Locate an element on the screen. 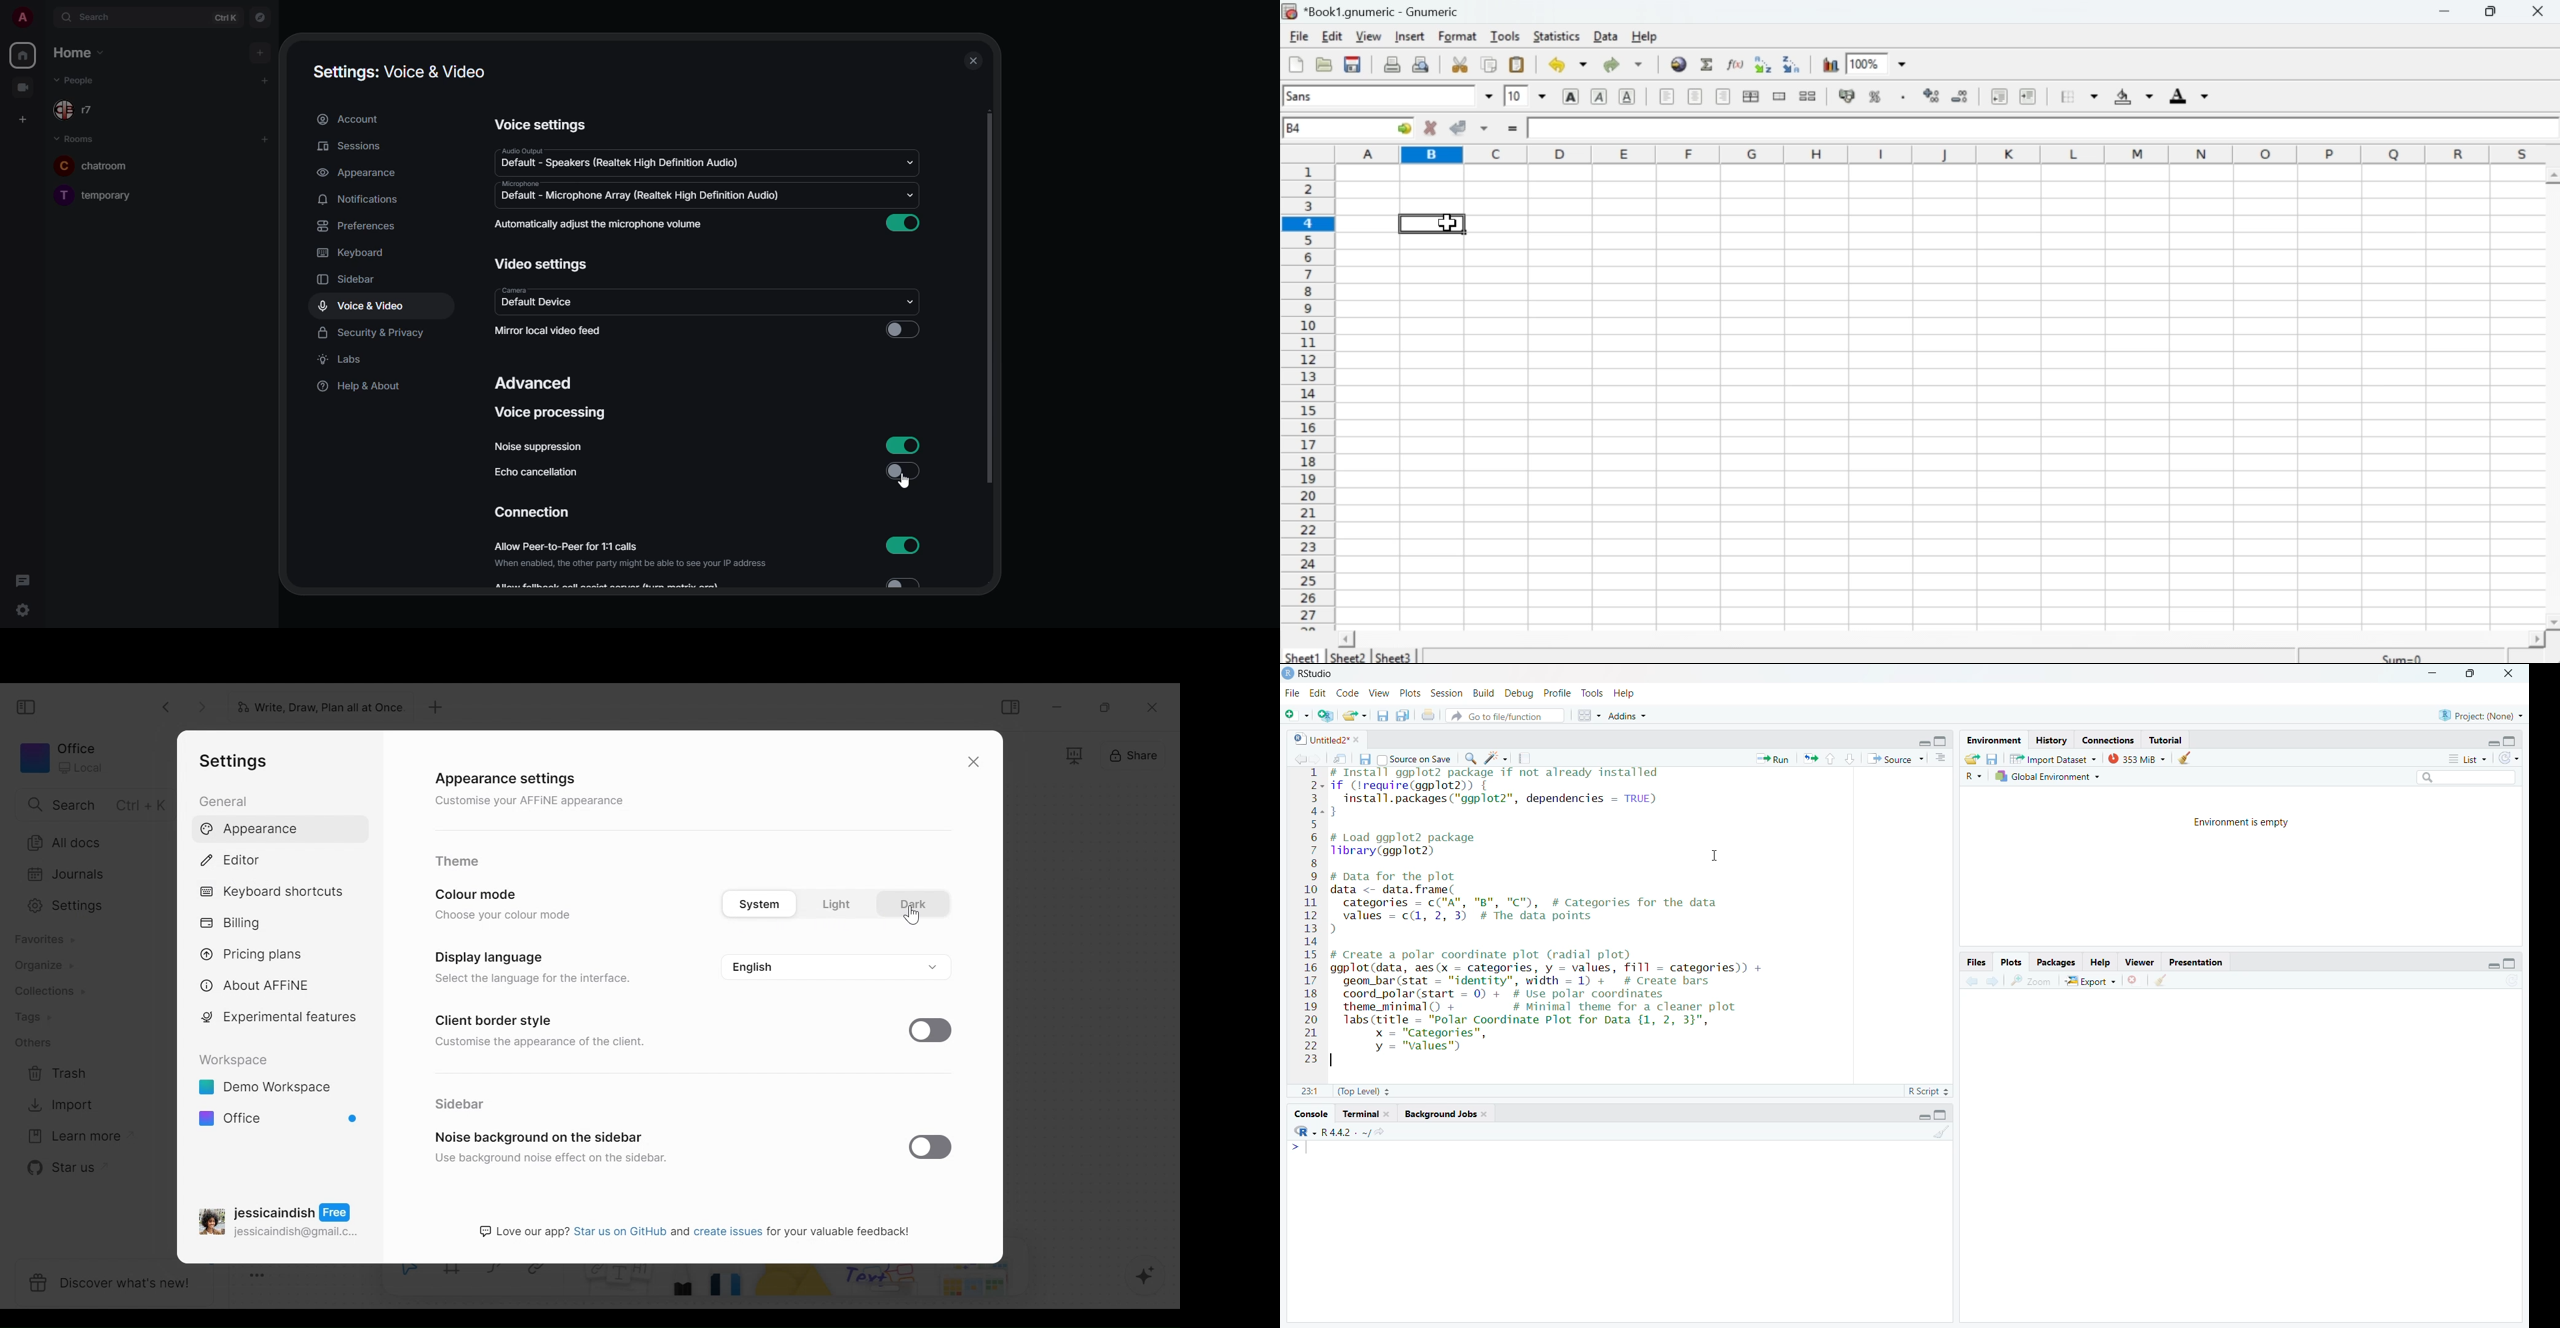 The height and width of the screenshot is (1344, 2576). Restore is located at coordinates (1106, 705).